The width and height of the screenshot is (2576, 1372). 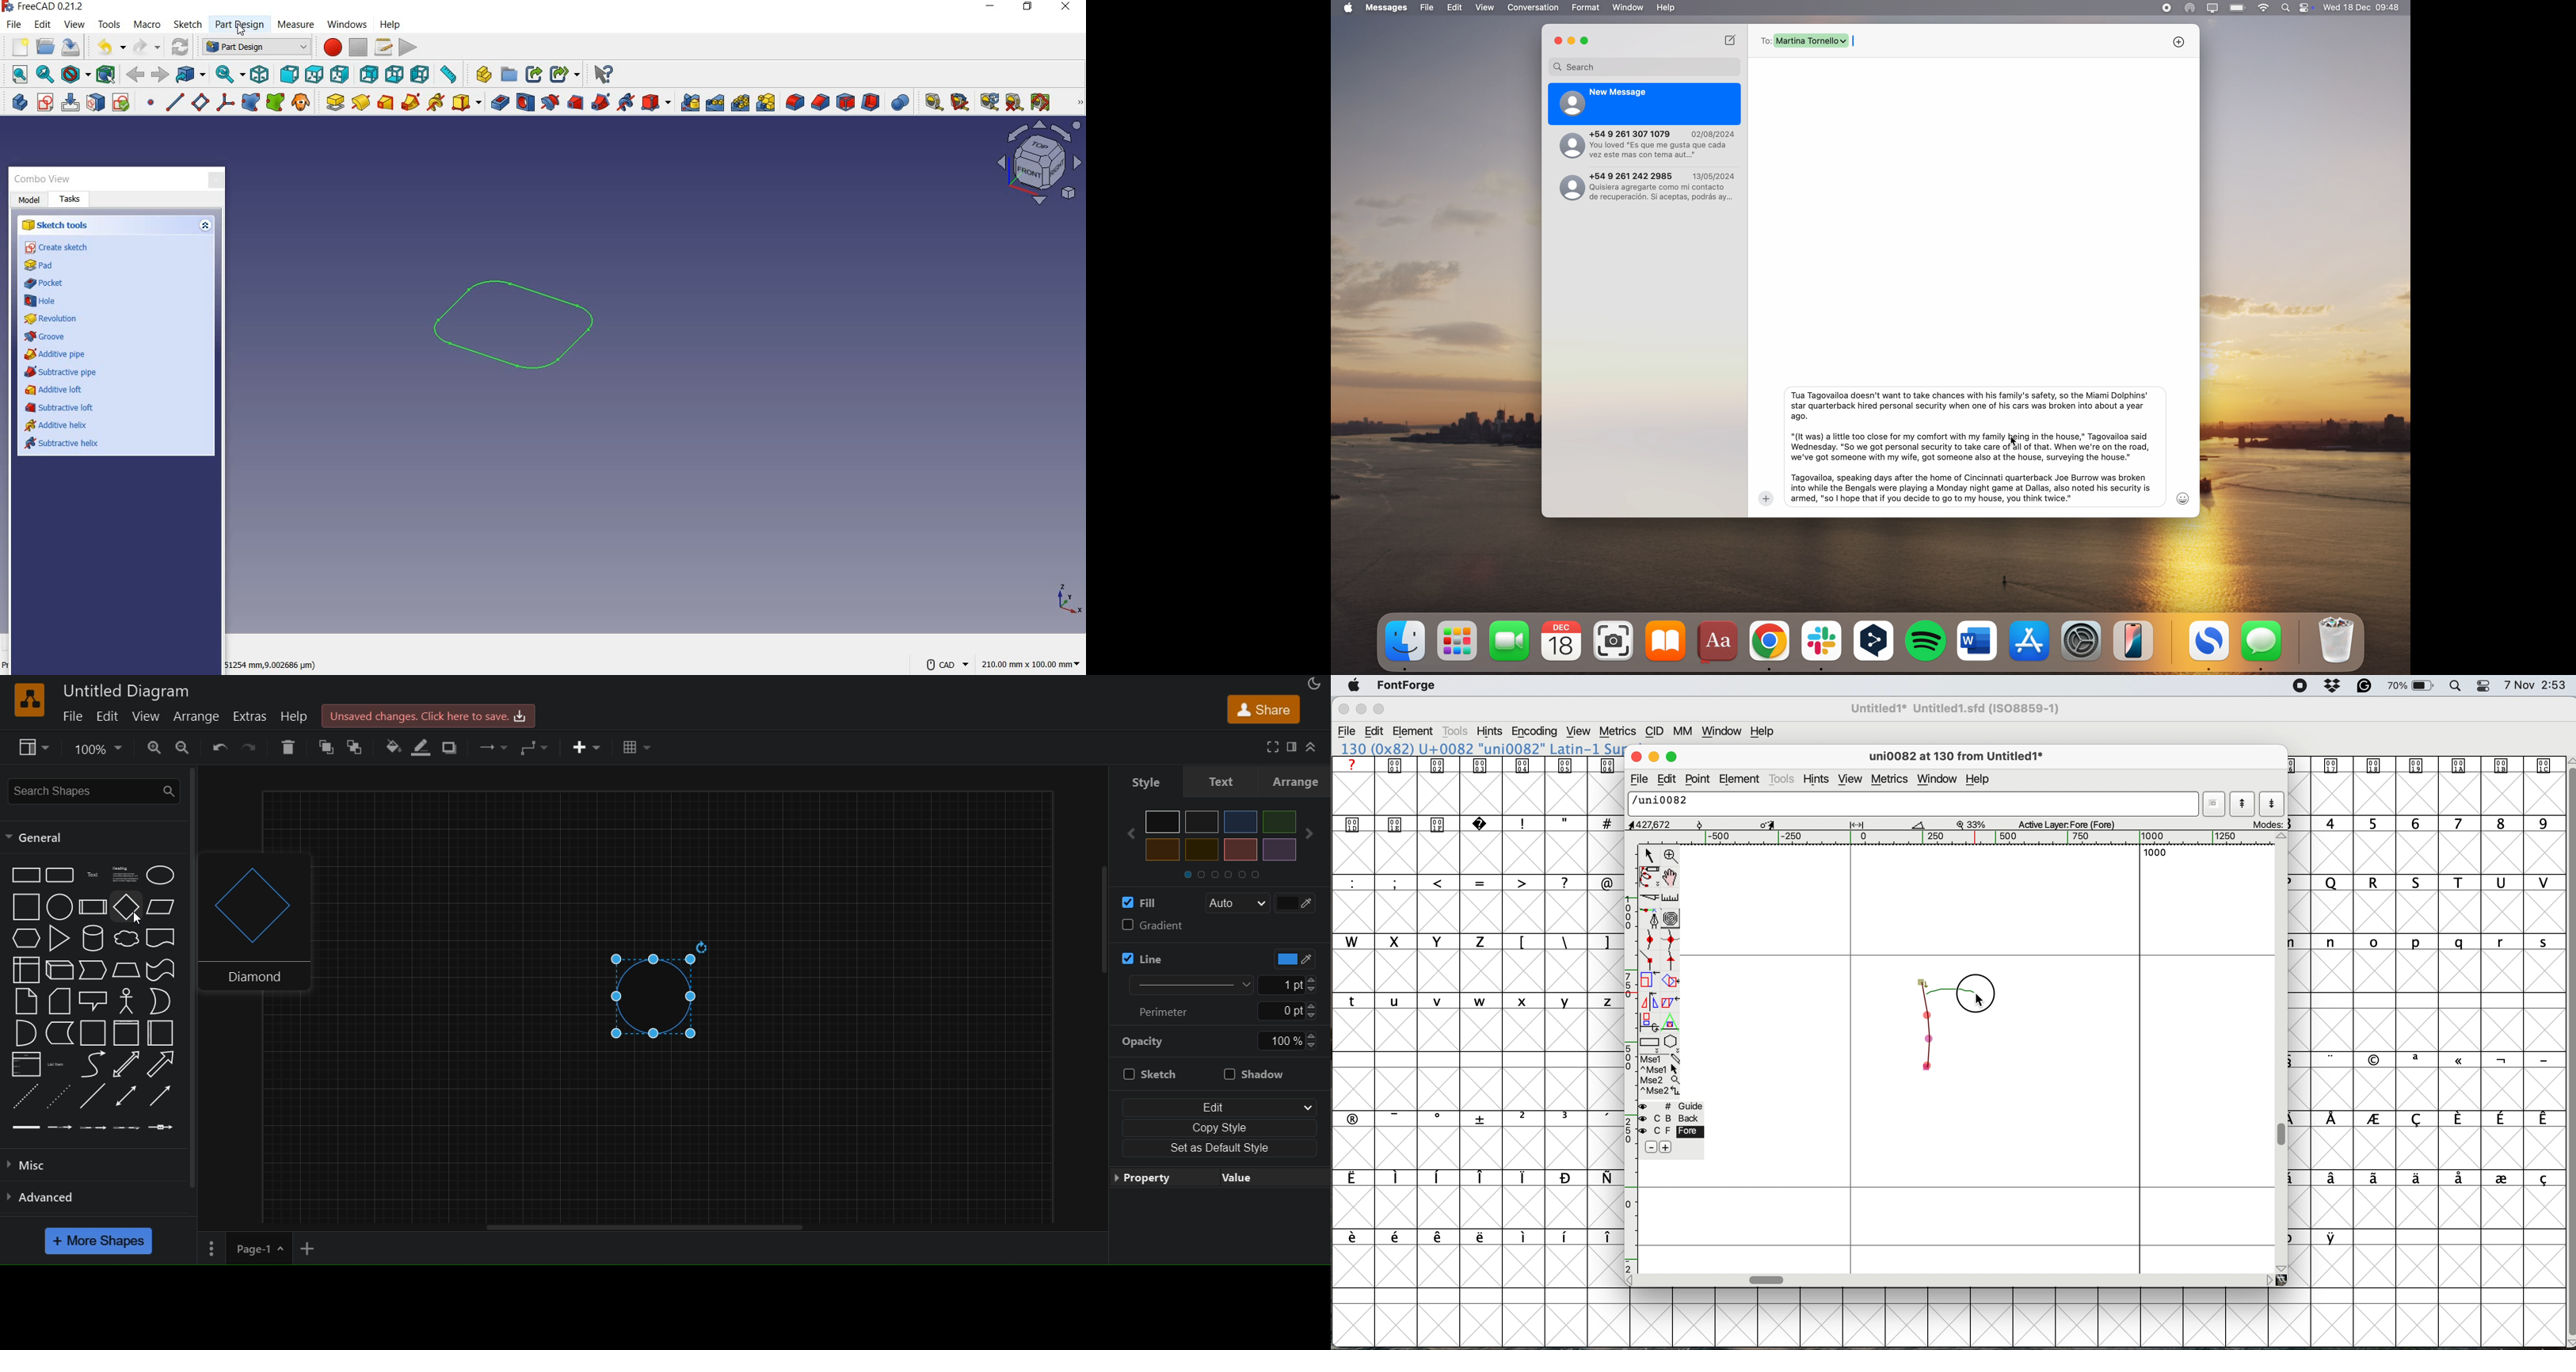 I want to click on fontforge, so click(x=1406, y=685).